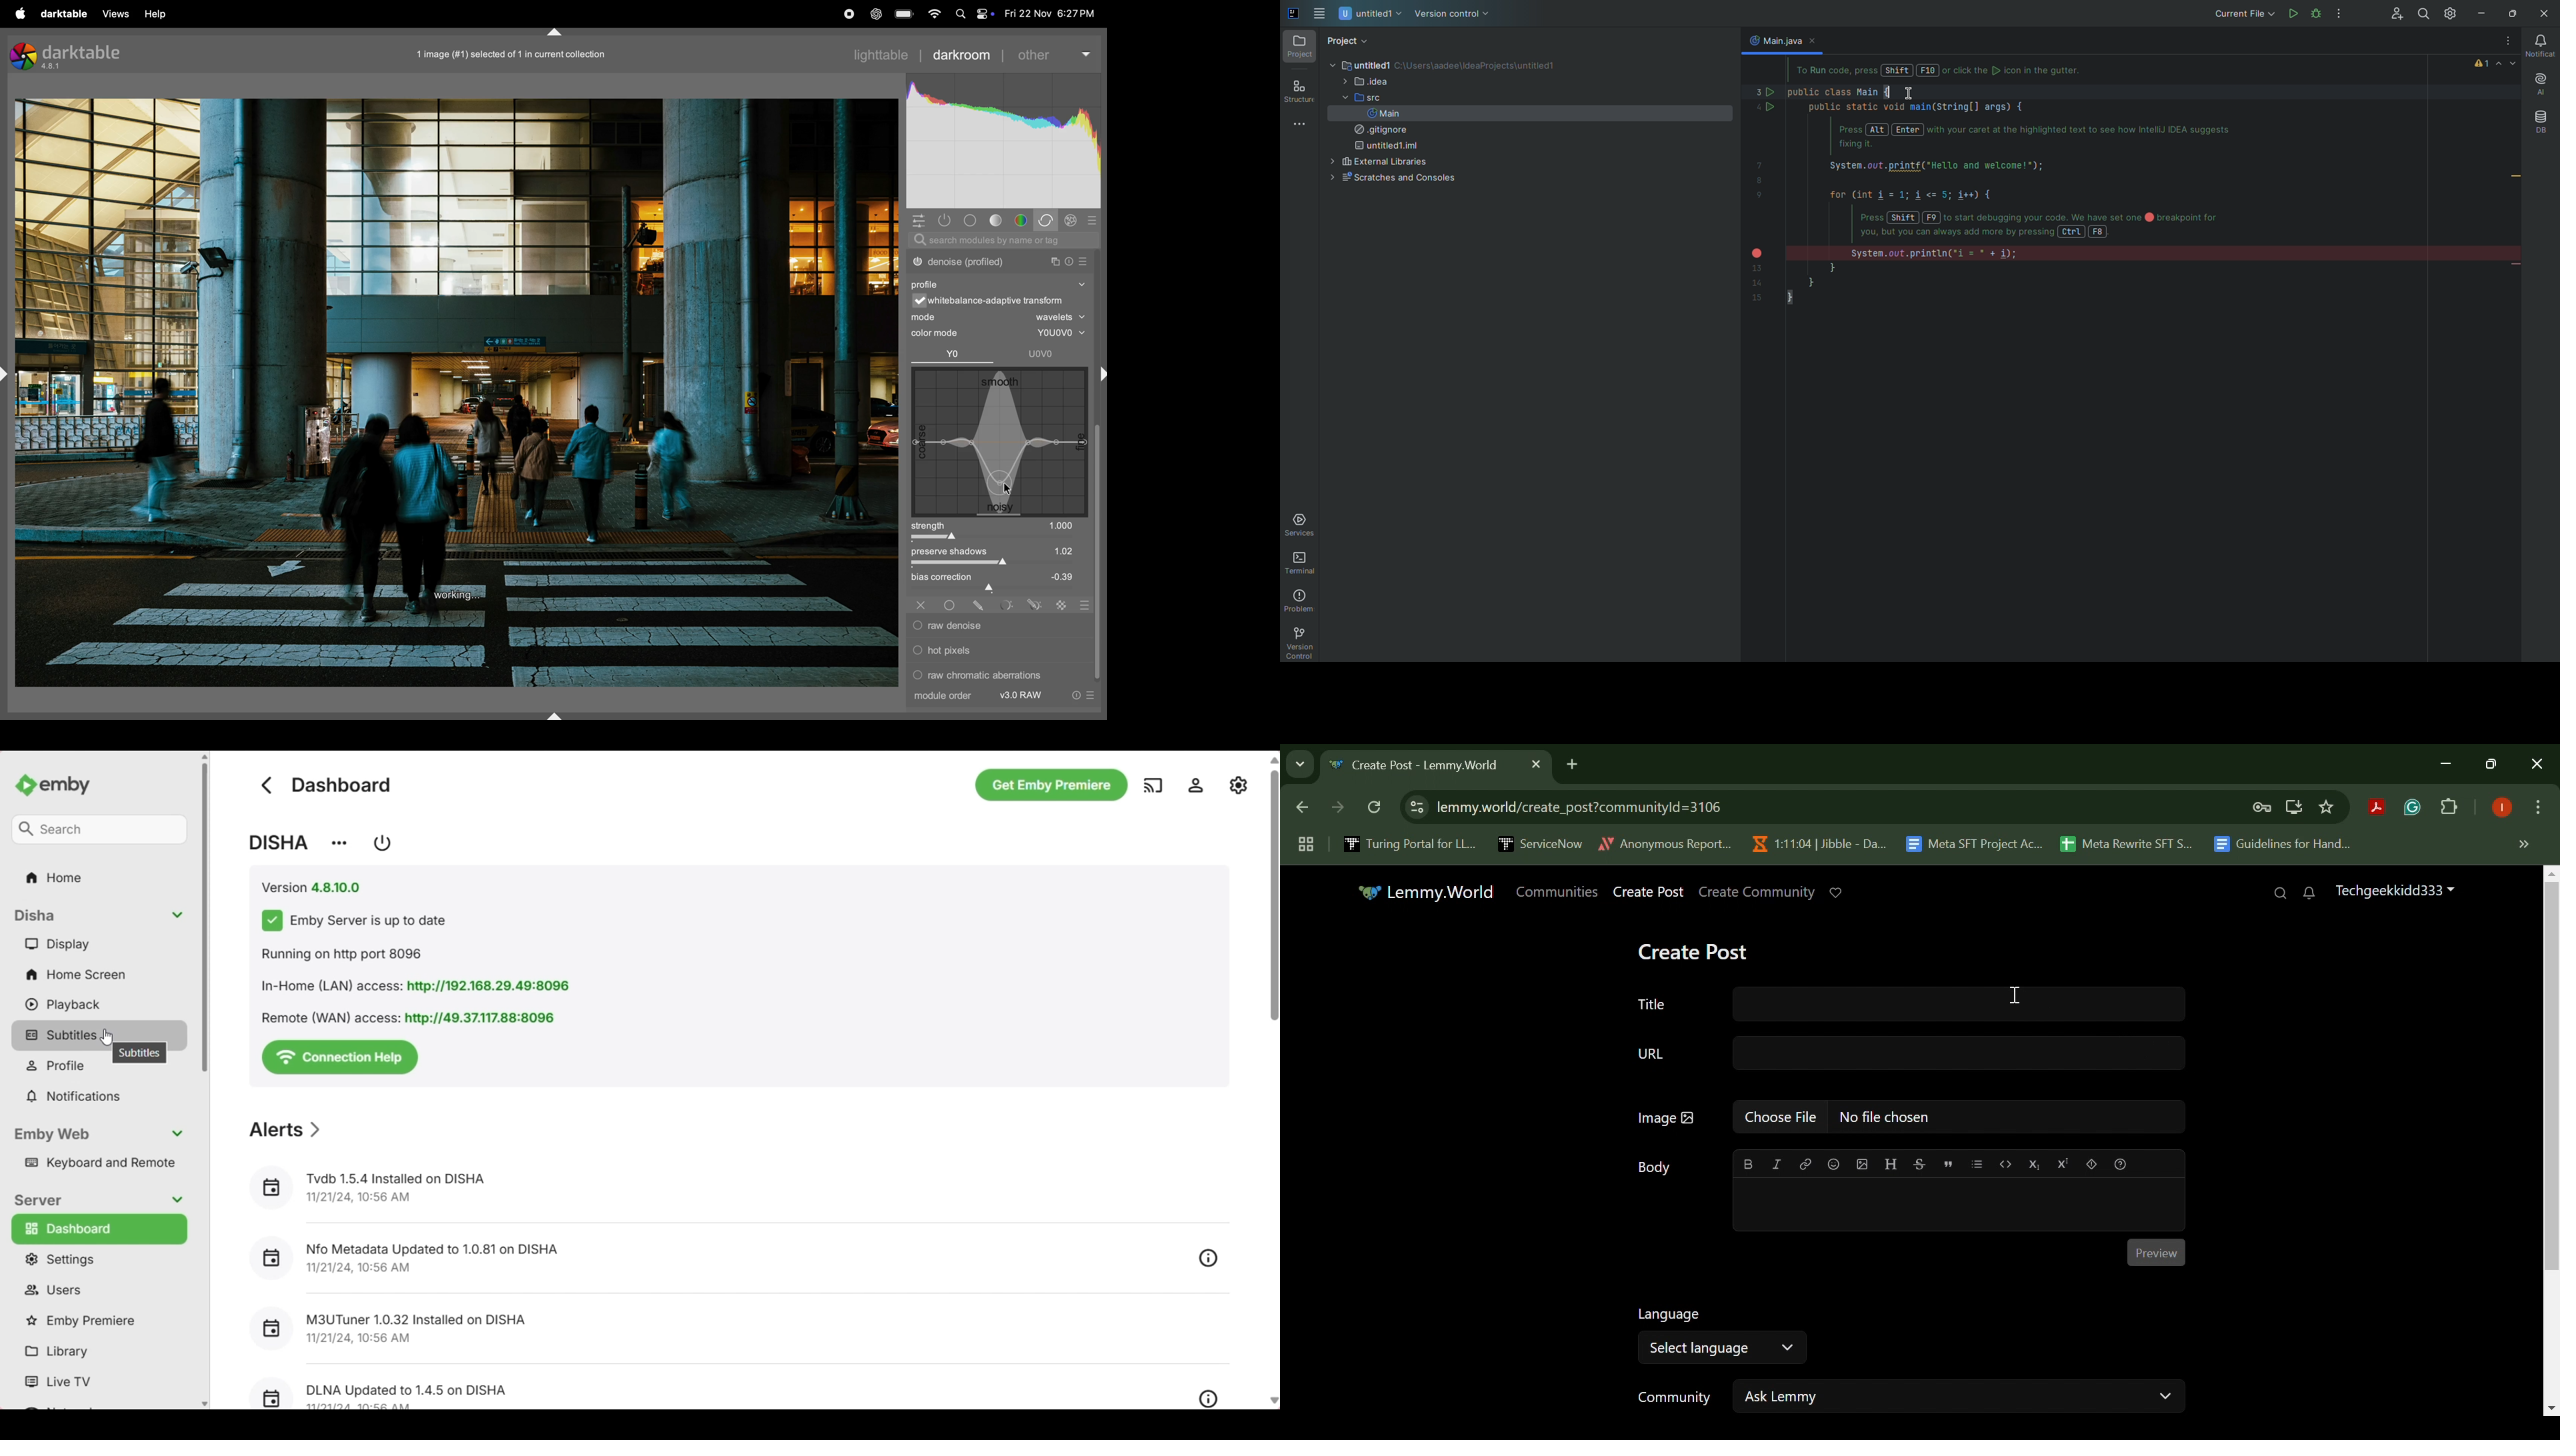  I want to click on searchbar, so click(1004, 241).